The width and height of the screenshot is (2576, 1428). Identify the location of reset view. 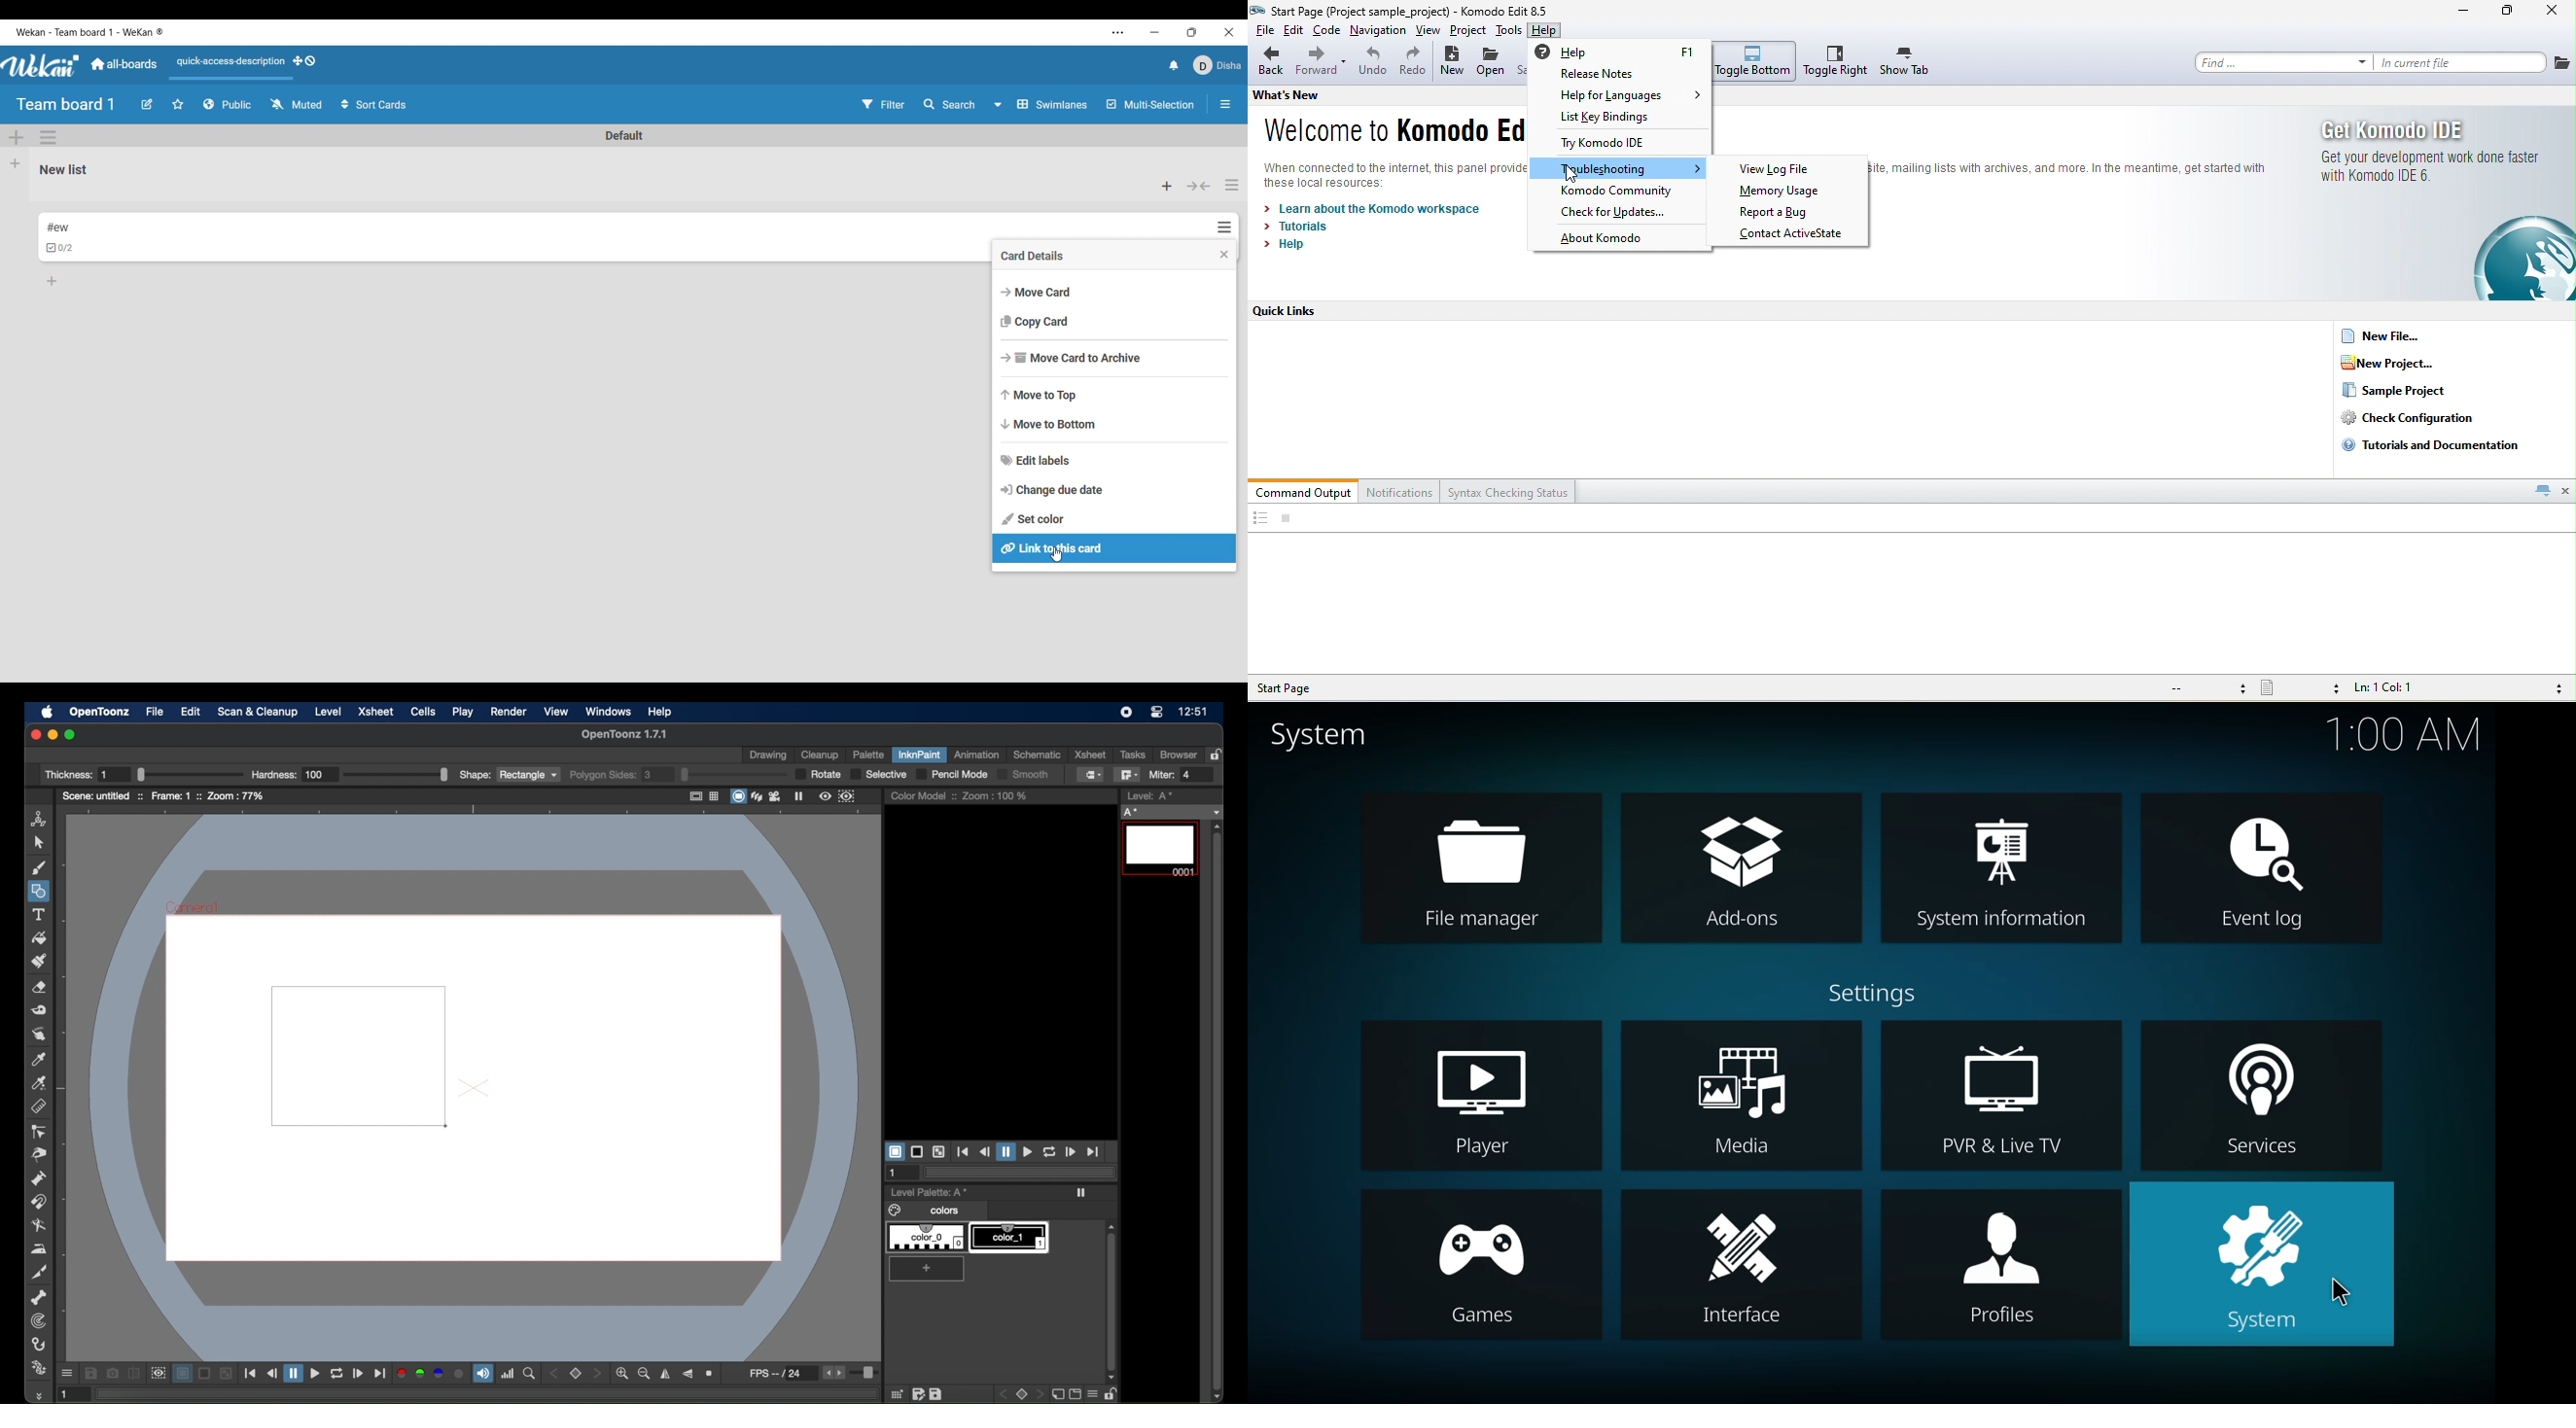
(711, 1373).